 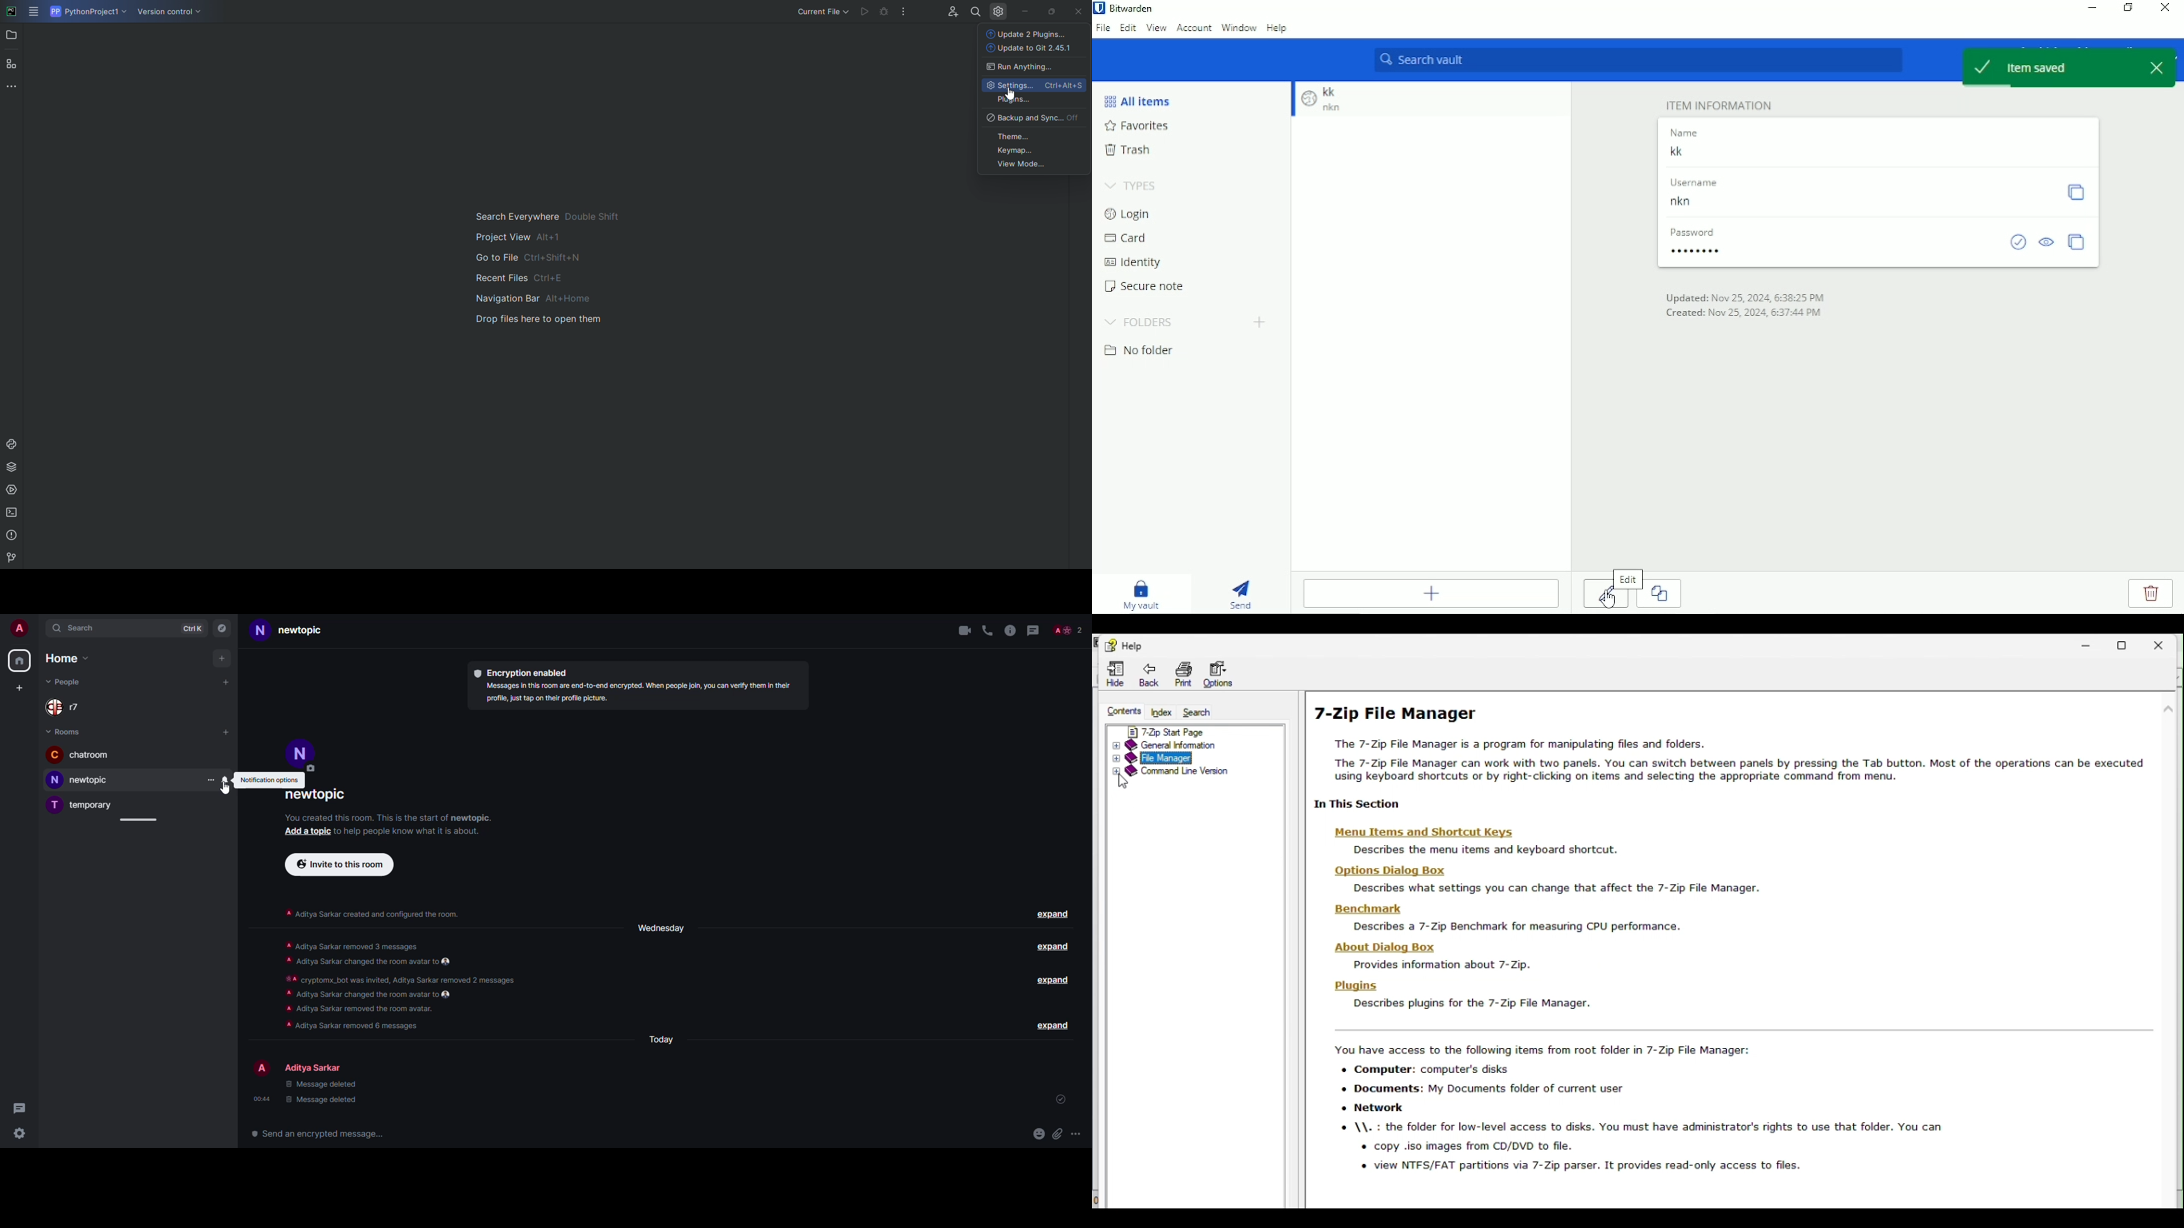 I want to click on Trash, so click(x=1131, y=150).